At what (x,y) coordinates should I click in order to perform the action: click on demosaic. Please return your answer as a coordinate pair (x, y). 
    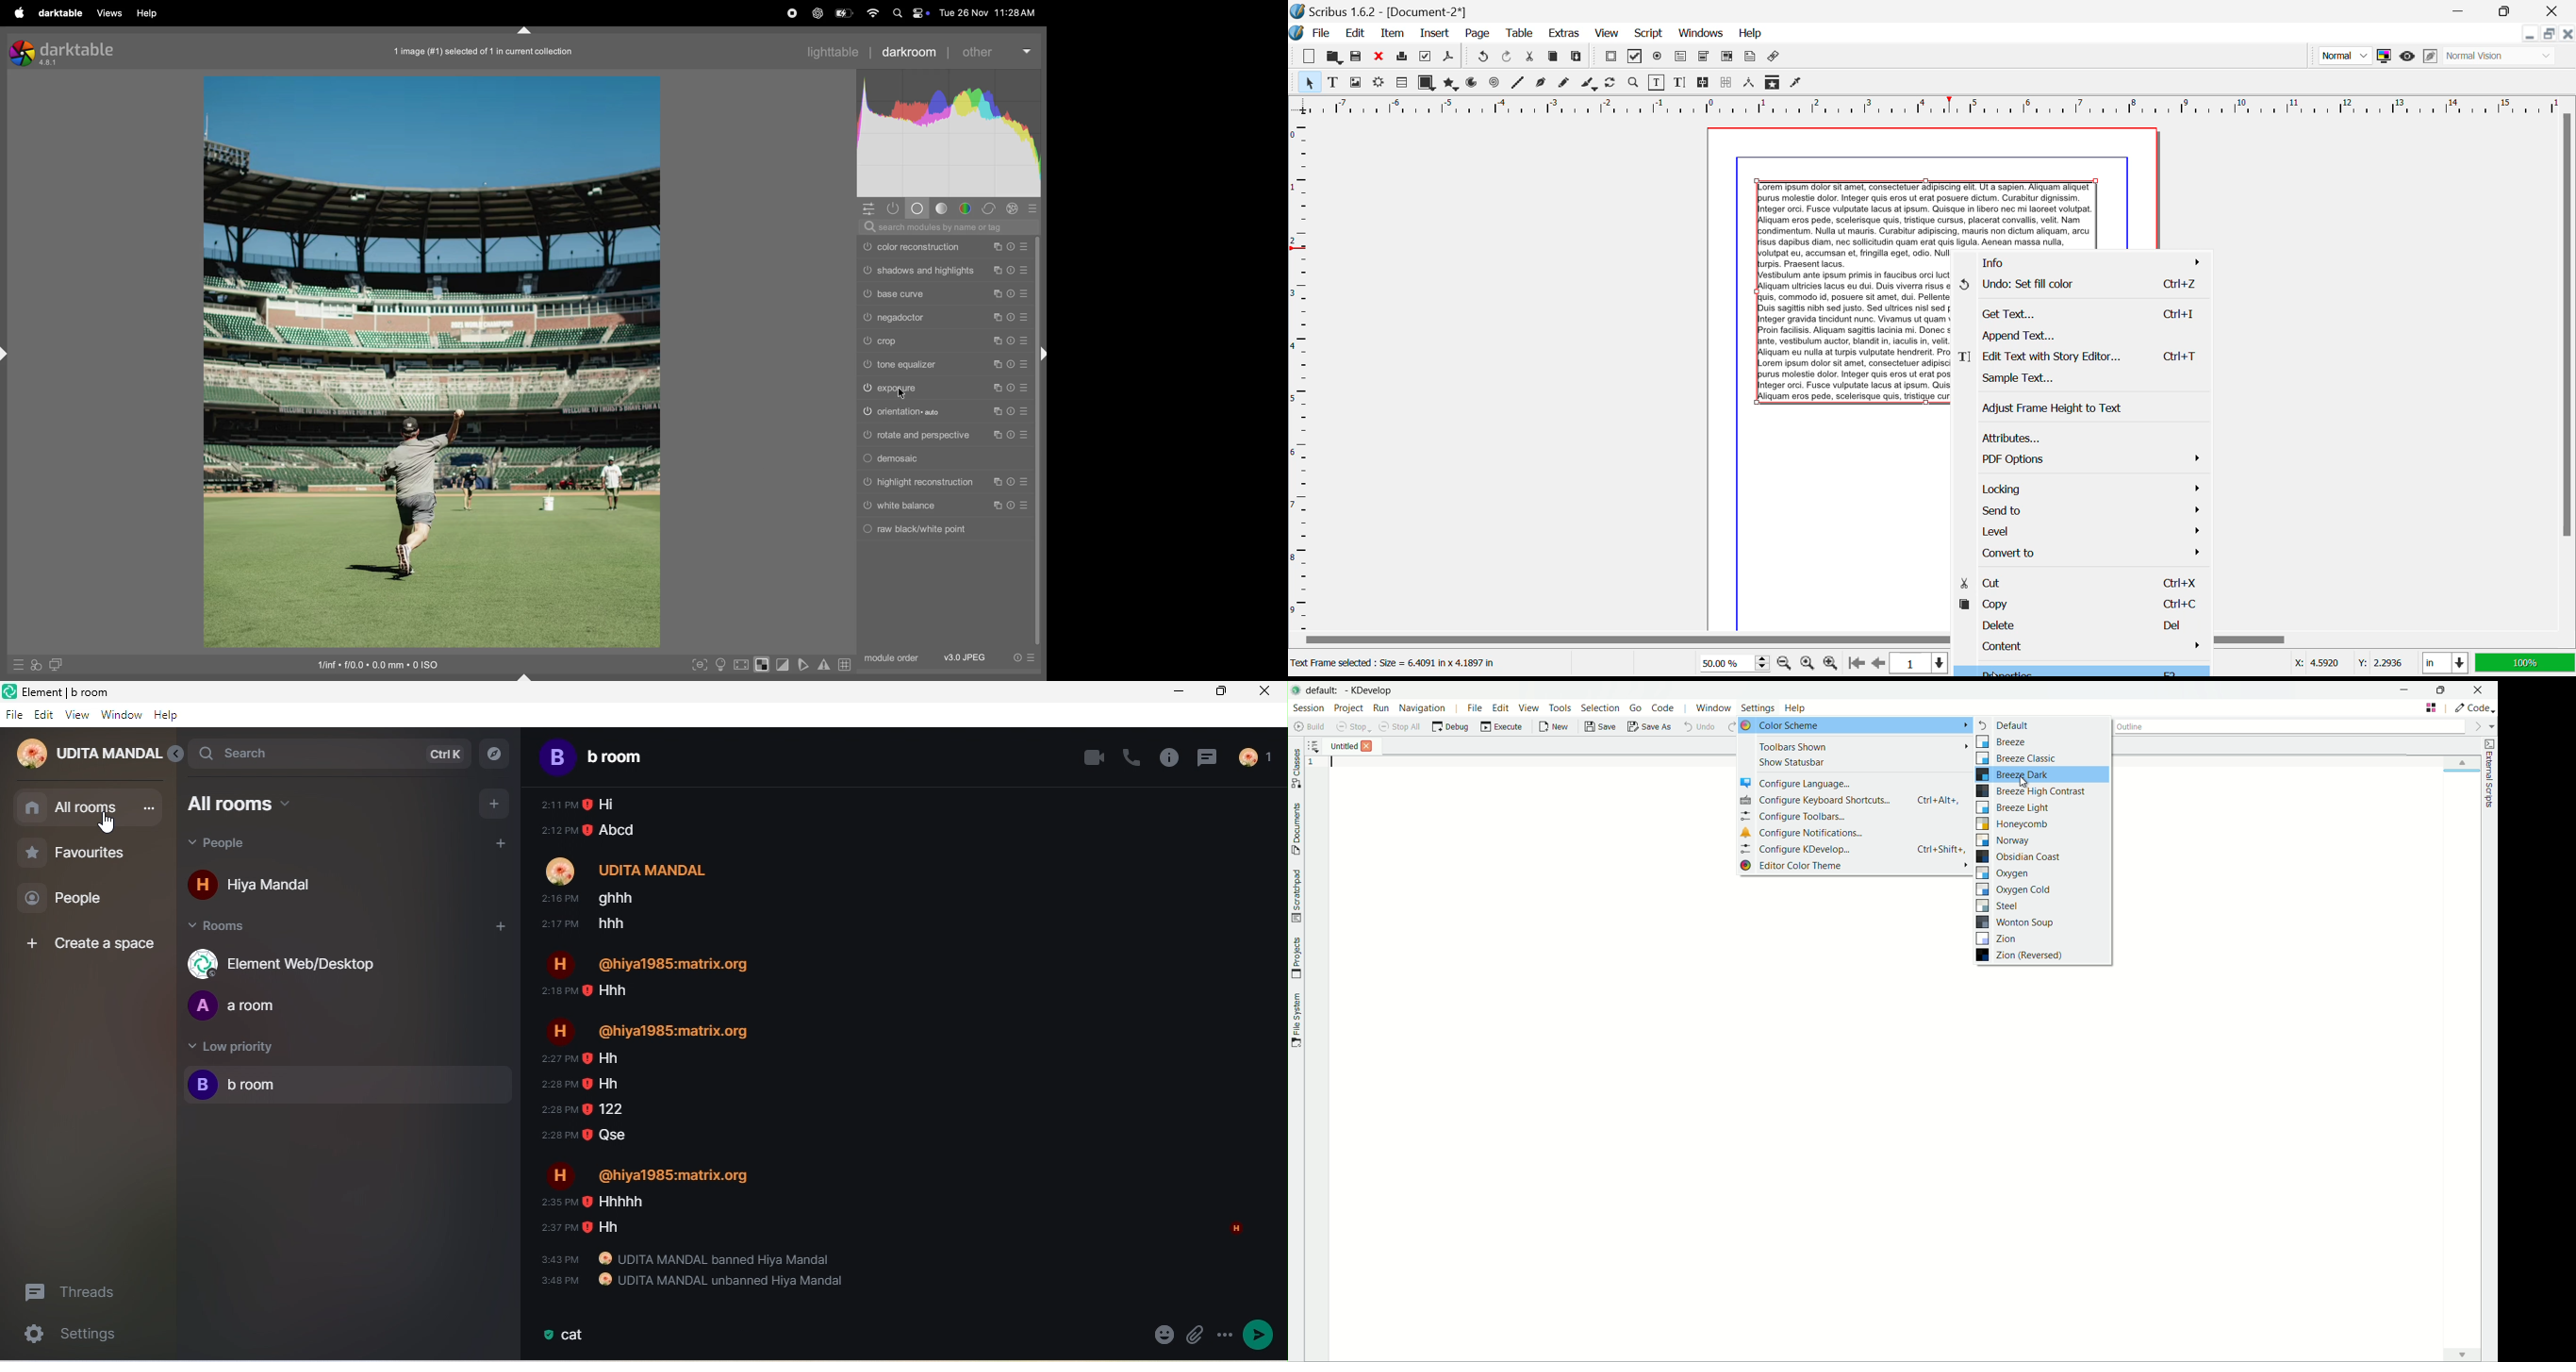
    Looking at the image, I should click on (902, 459).